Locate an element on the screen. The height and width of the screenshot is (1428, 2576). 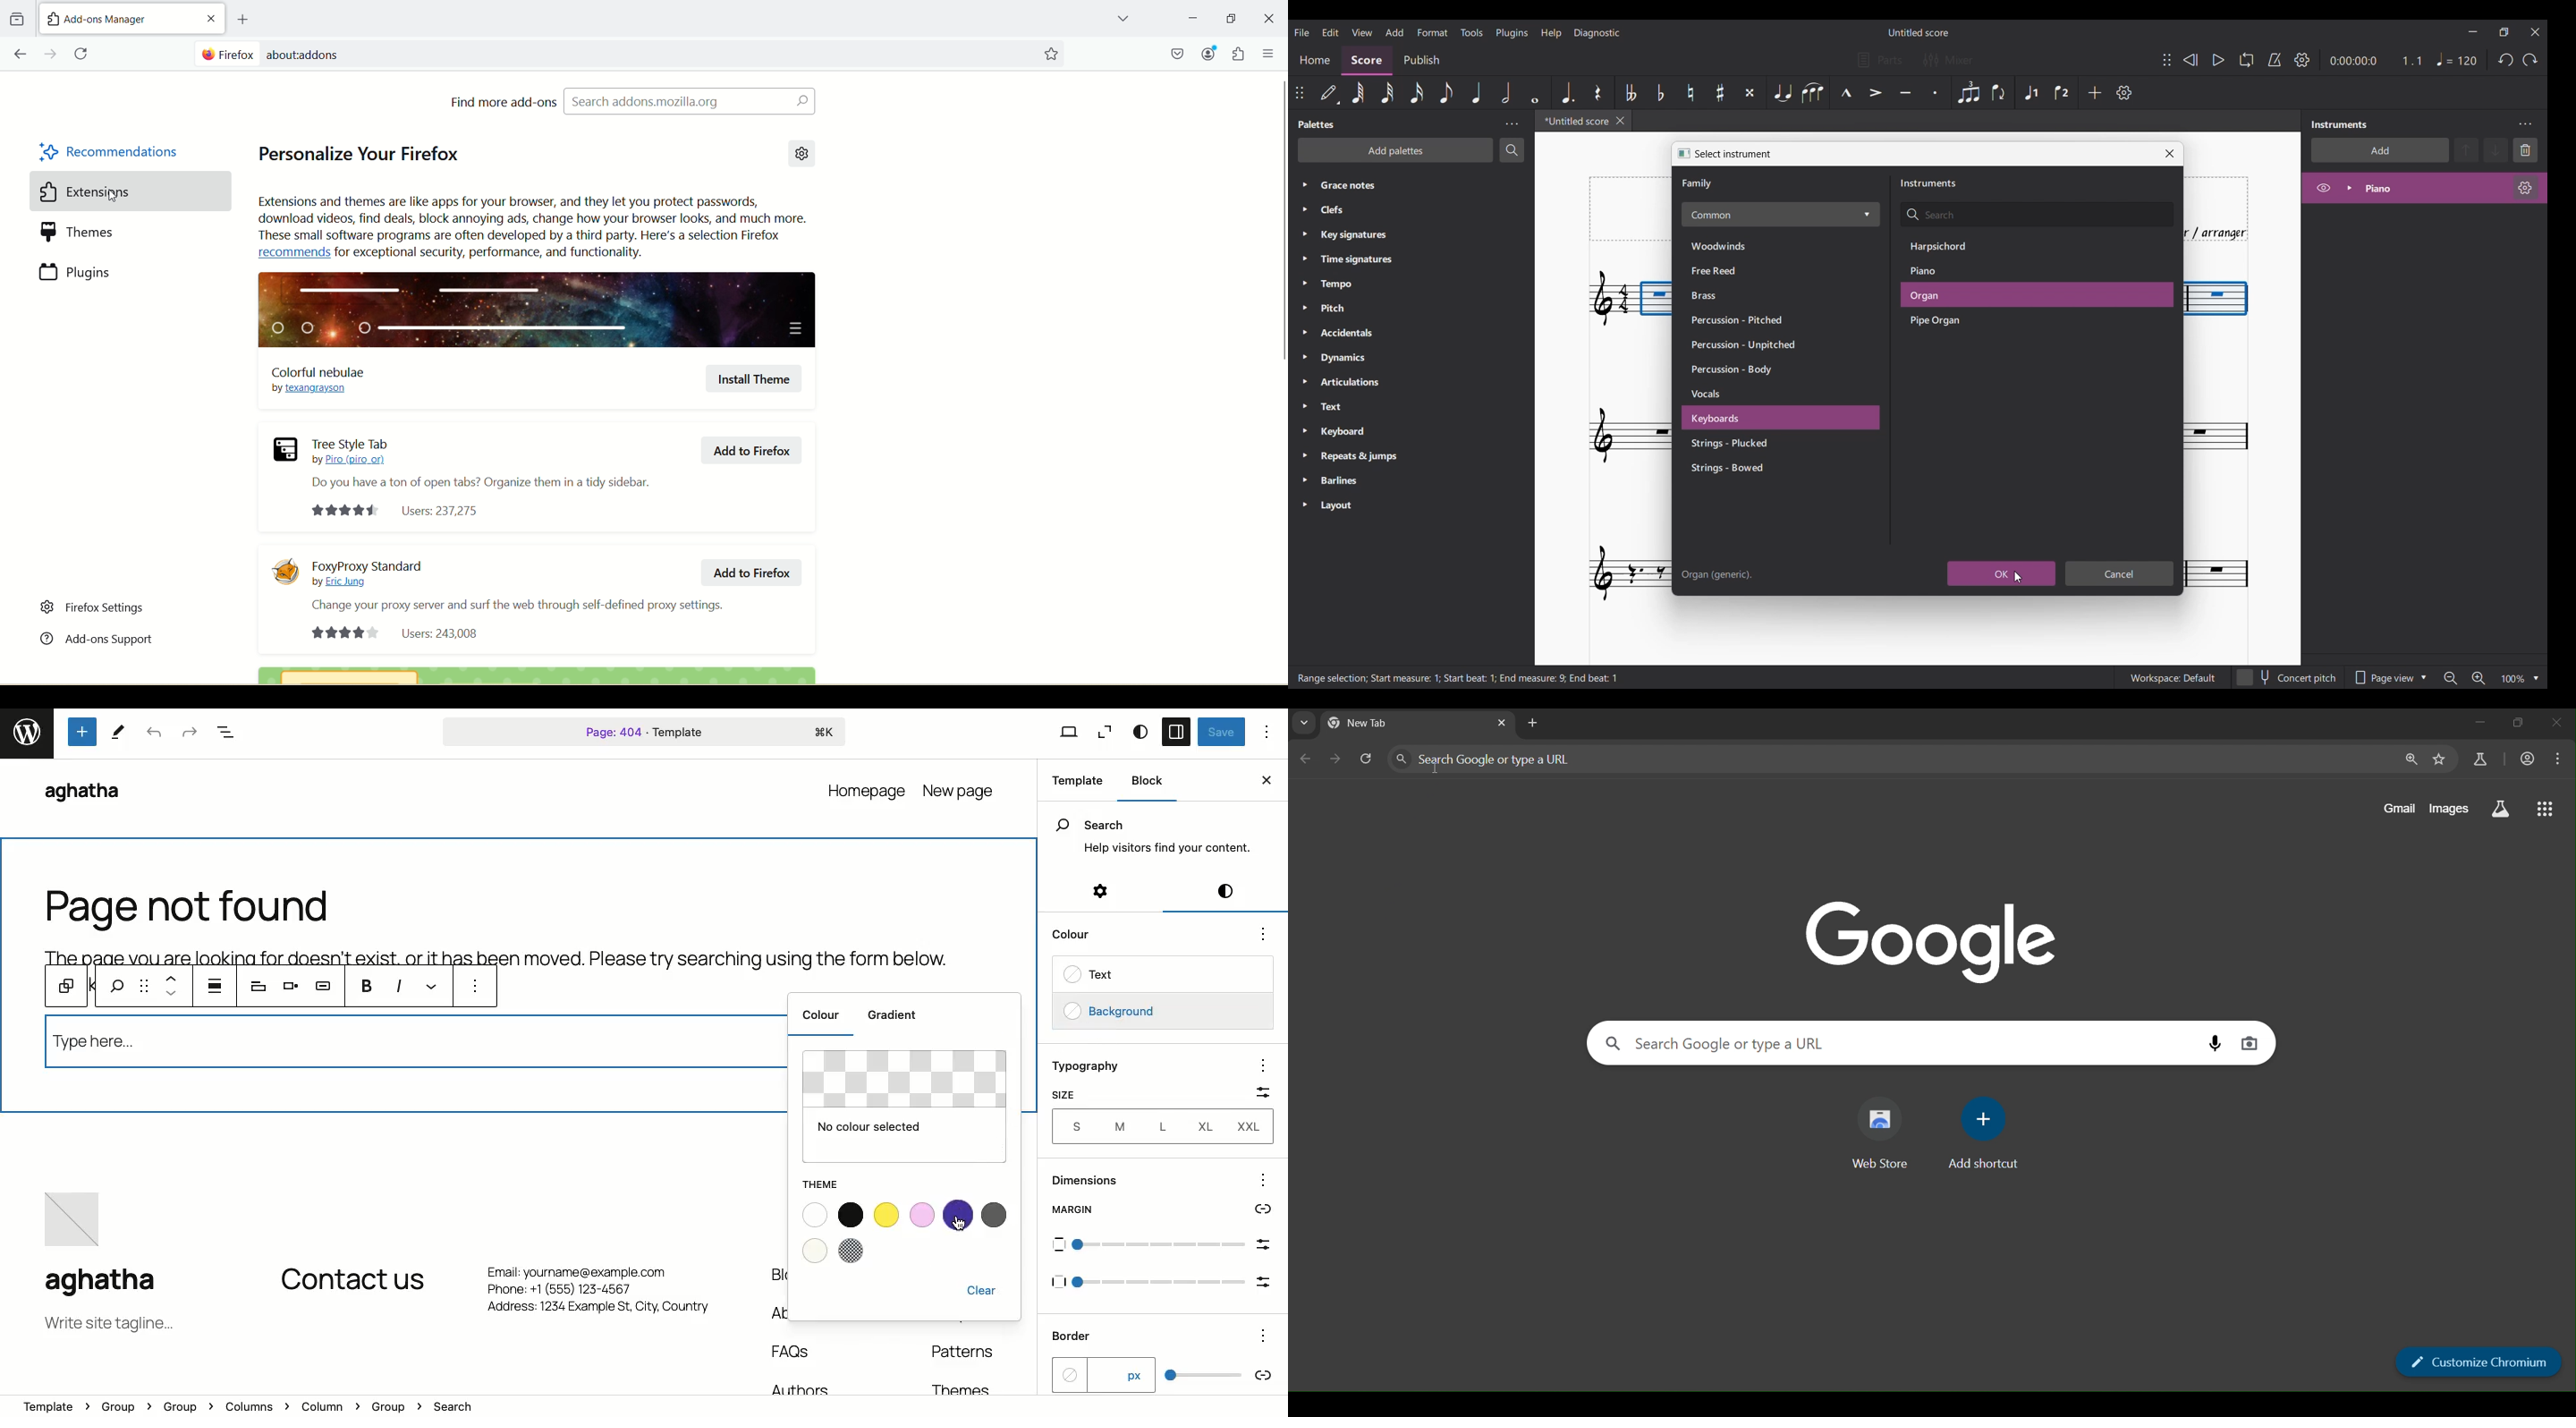
Move instrument down is located at coordinates (2496, 150).